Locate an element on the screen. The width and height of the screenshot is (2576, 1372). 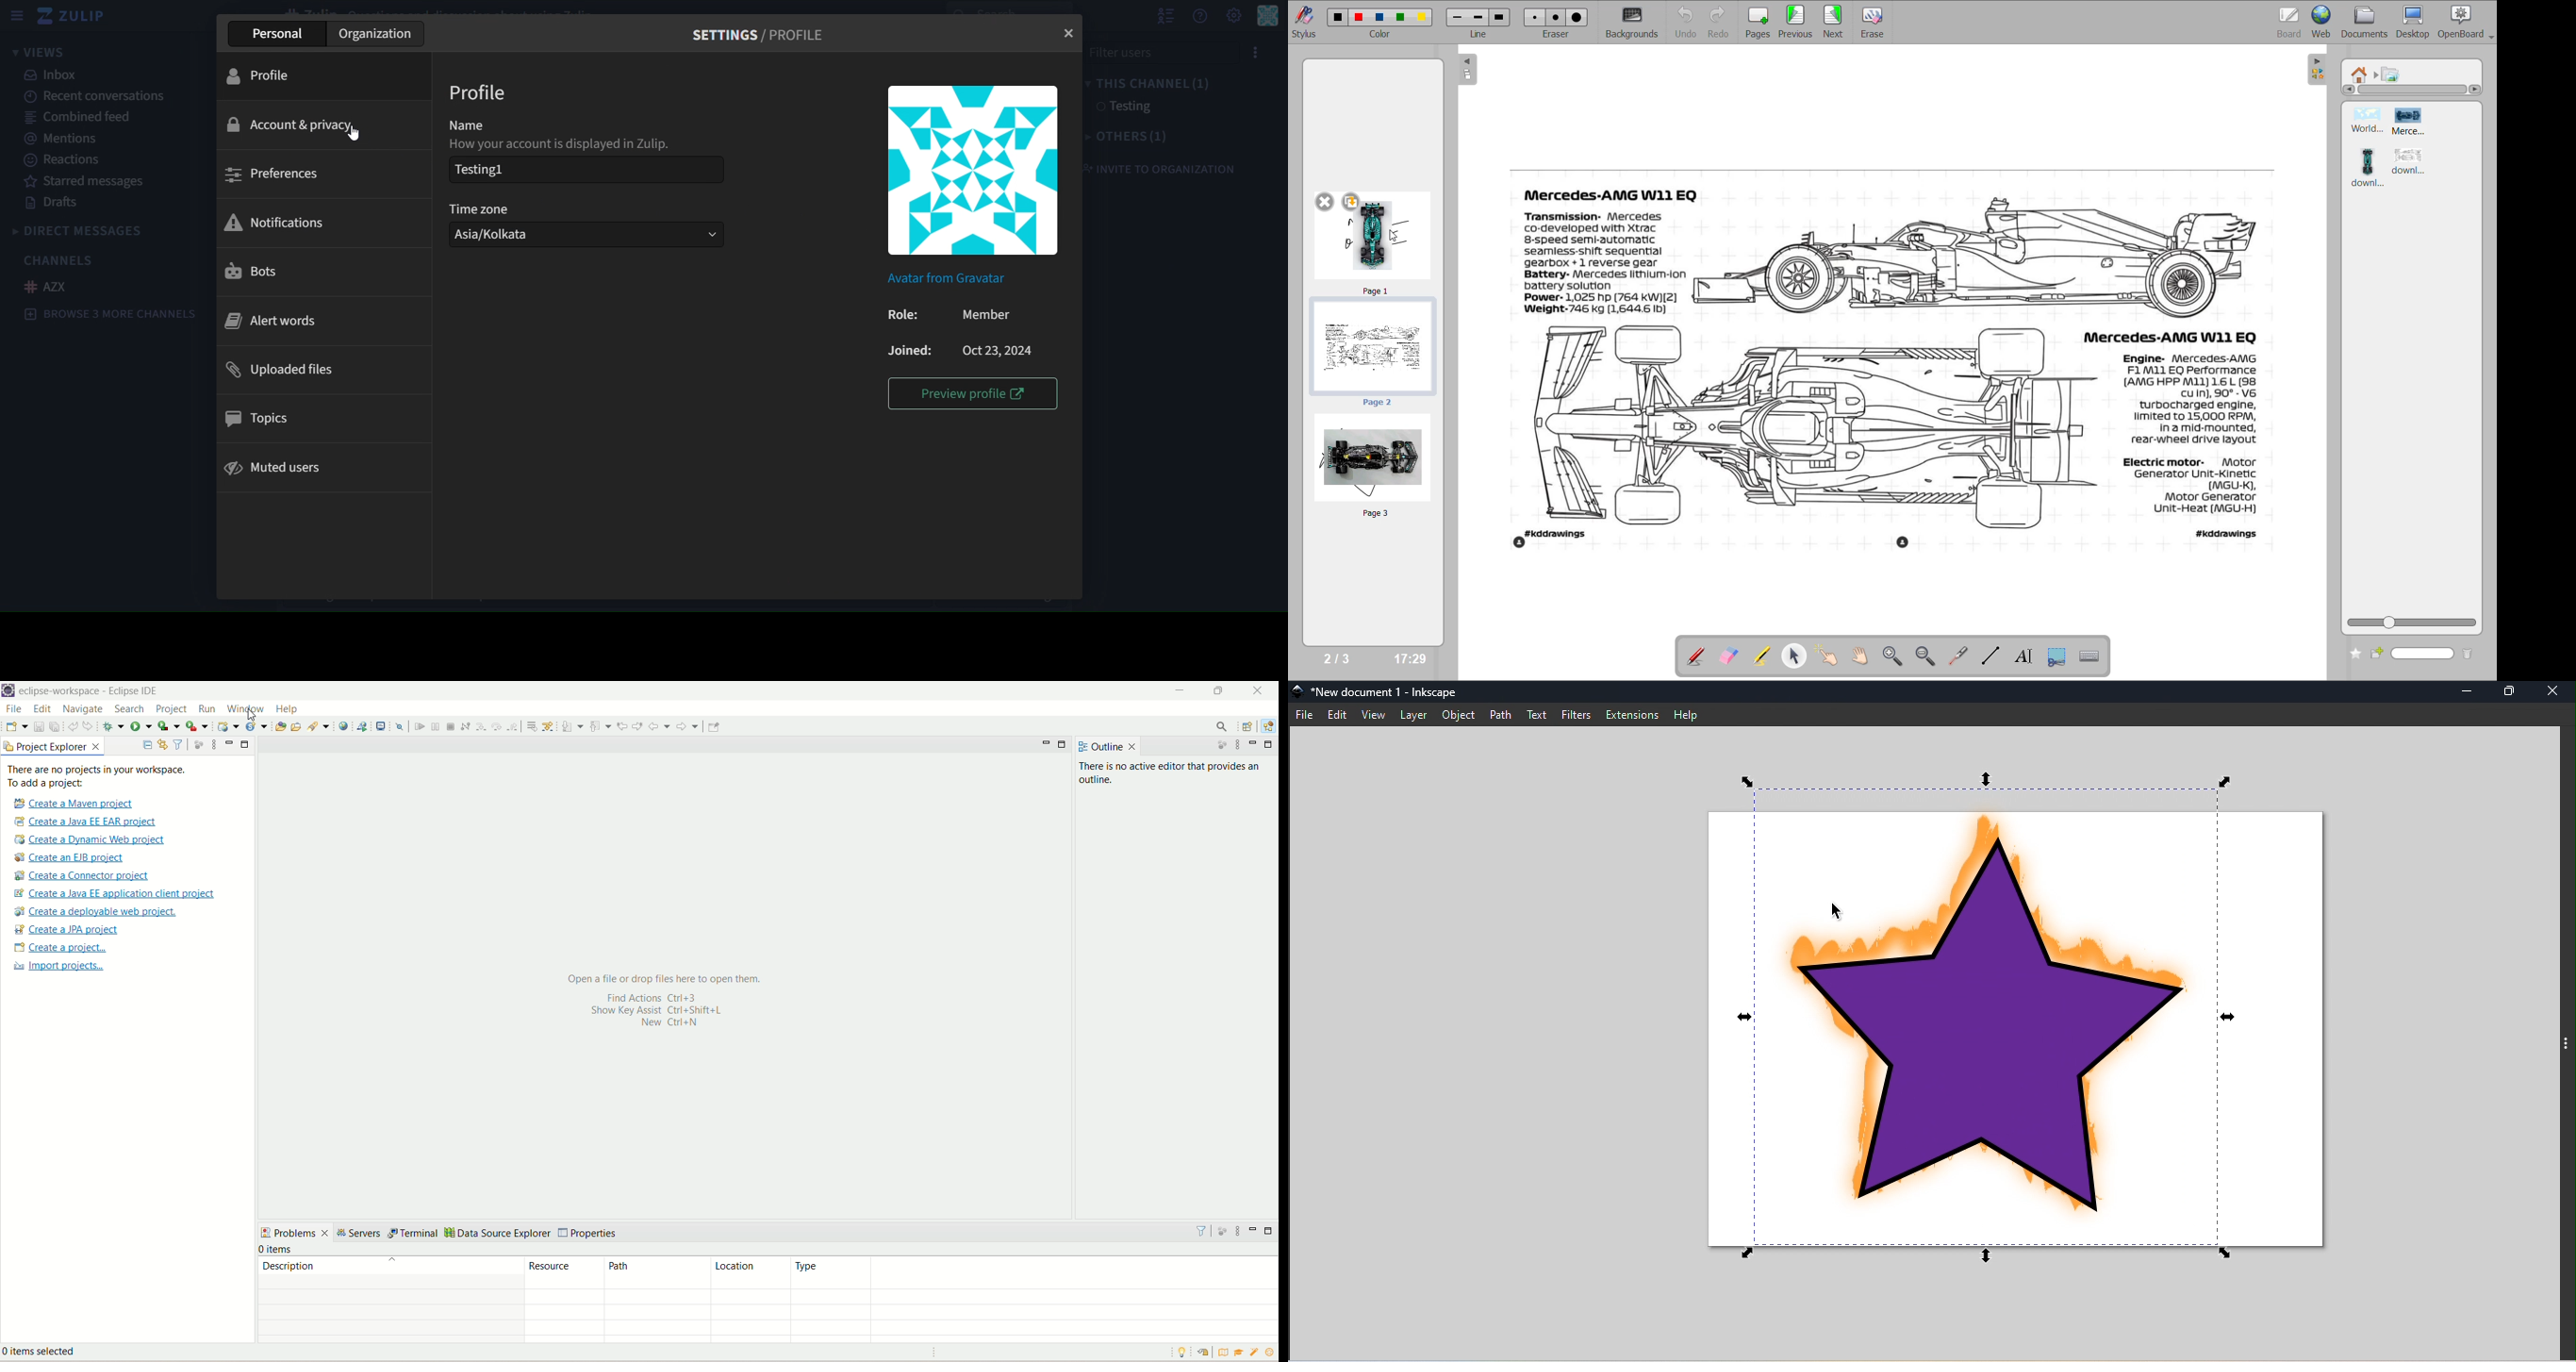
File name is located at coordinates (1384, 691).